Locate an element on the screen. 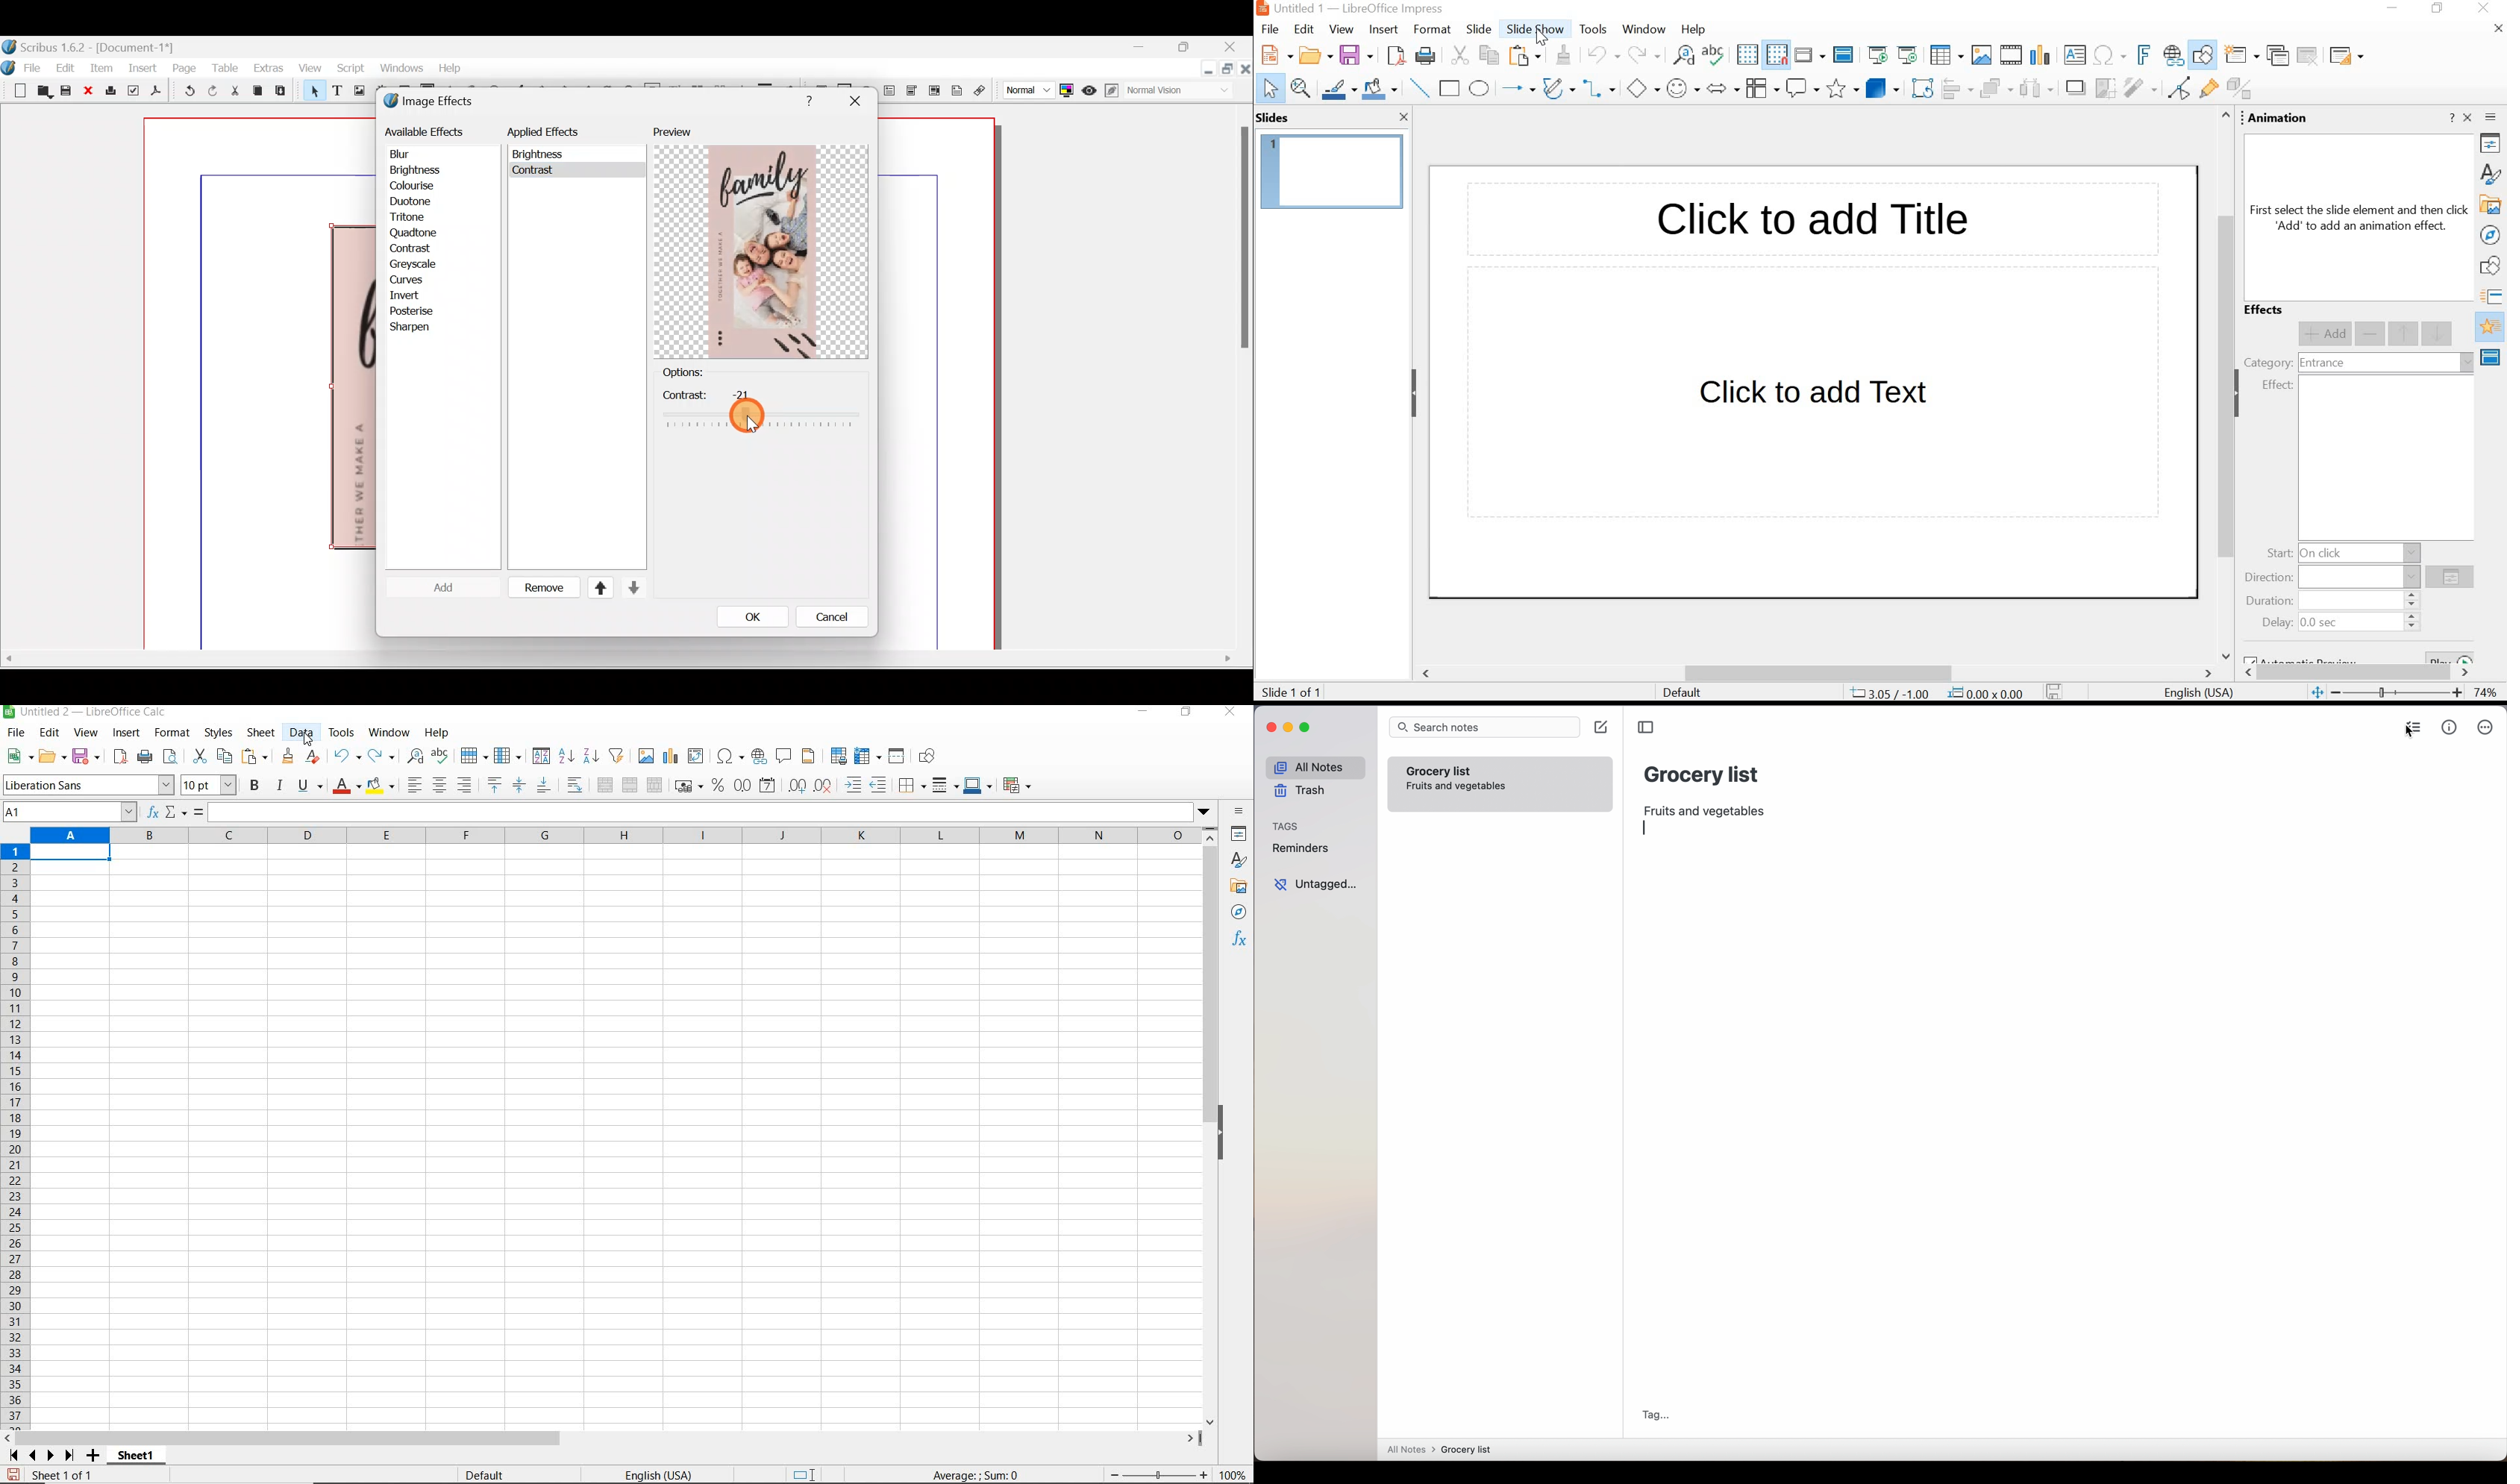 This screenshot has height=1484, width=2520. open is located at coordinates (51, 756).